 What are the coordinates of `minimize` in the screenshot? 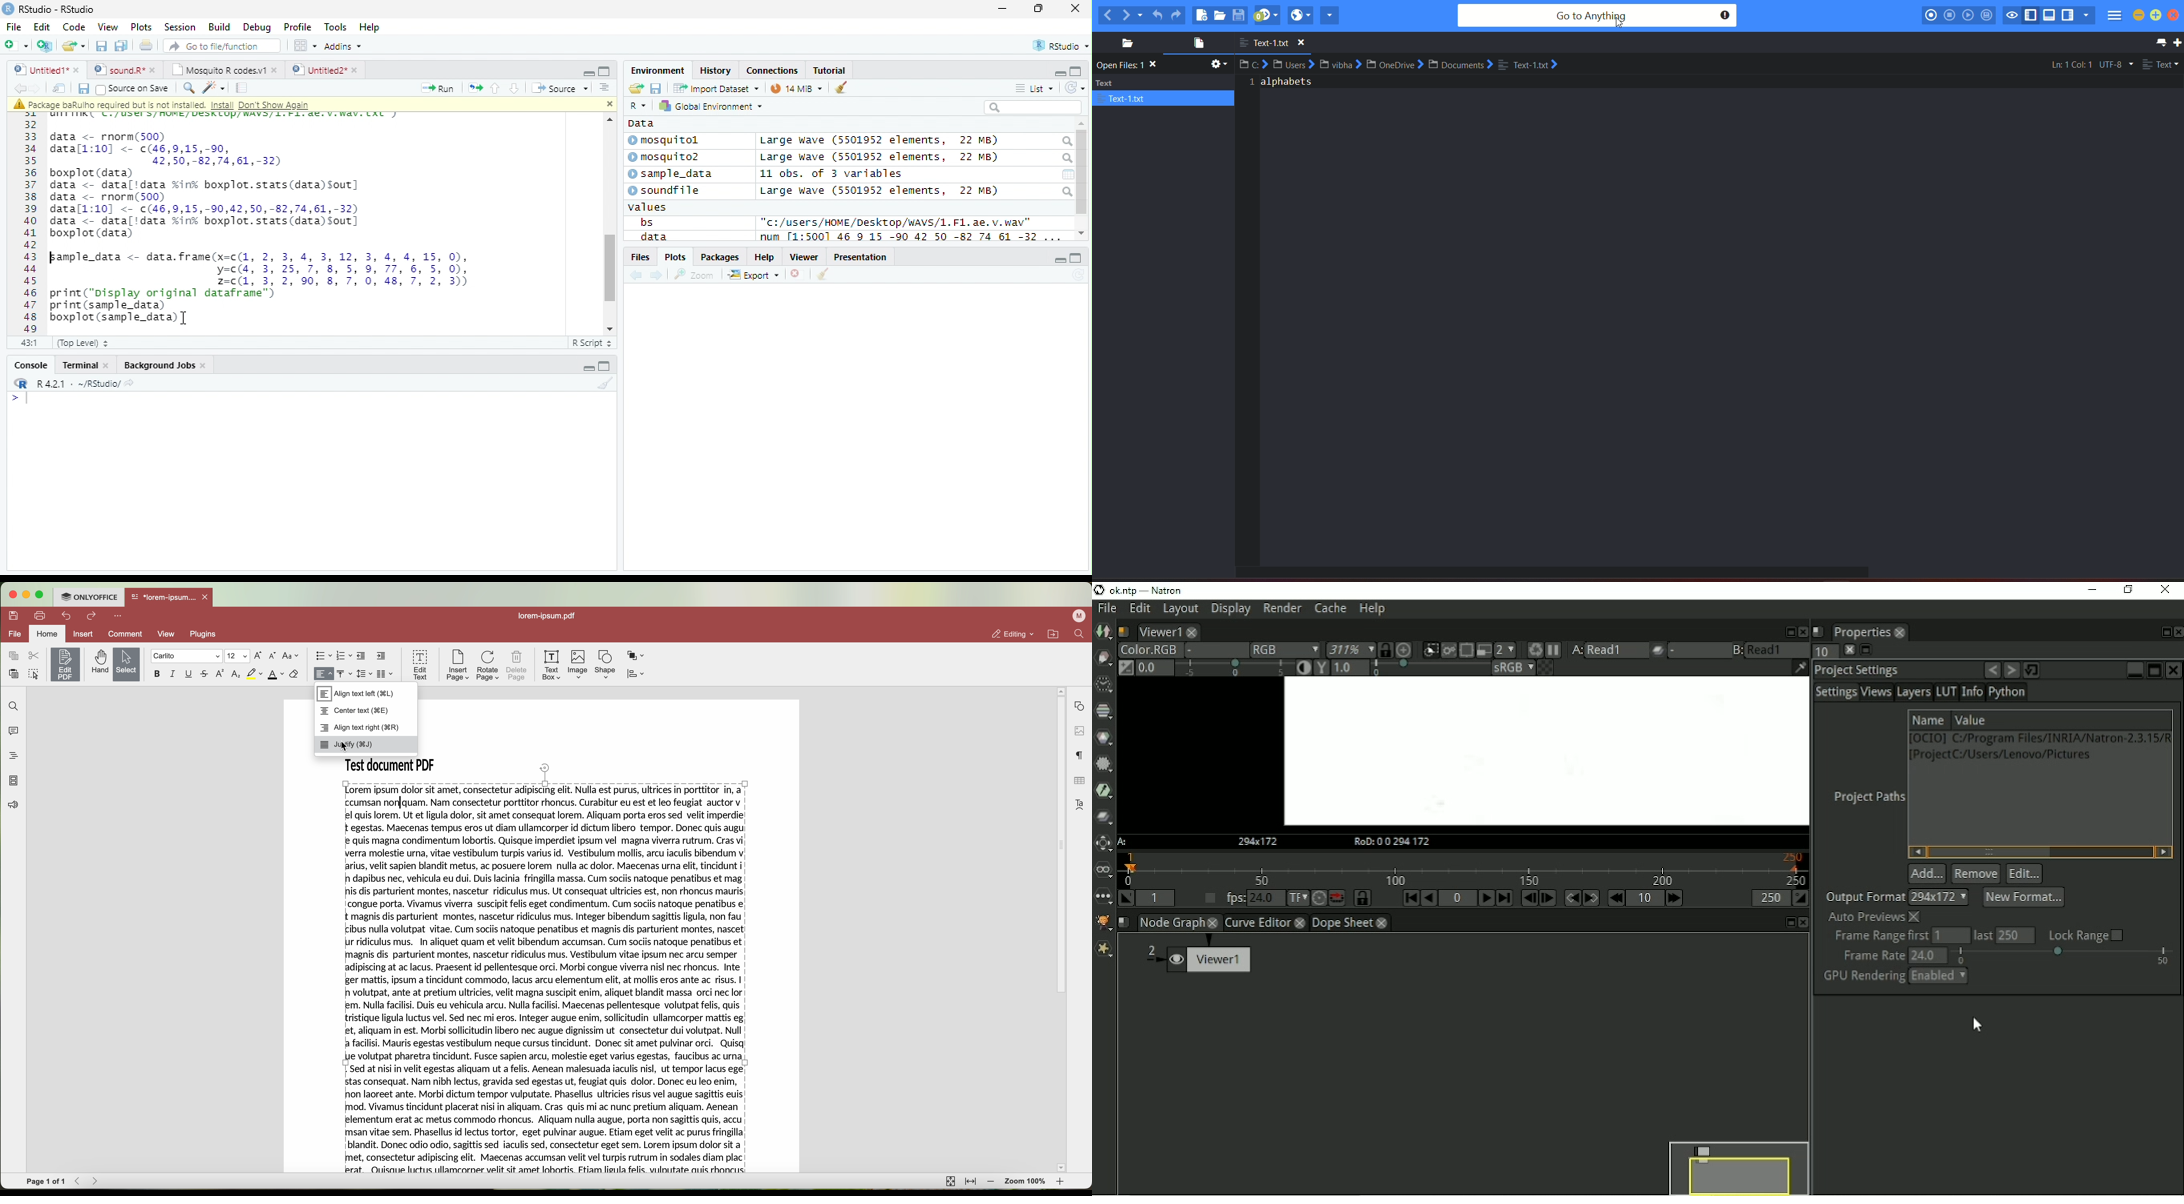 It's located at (1004, 8).